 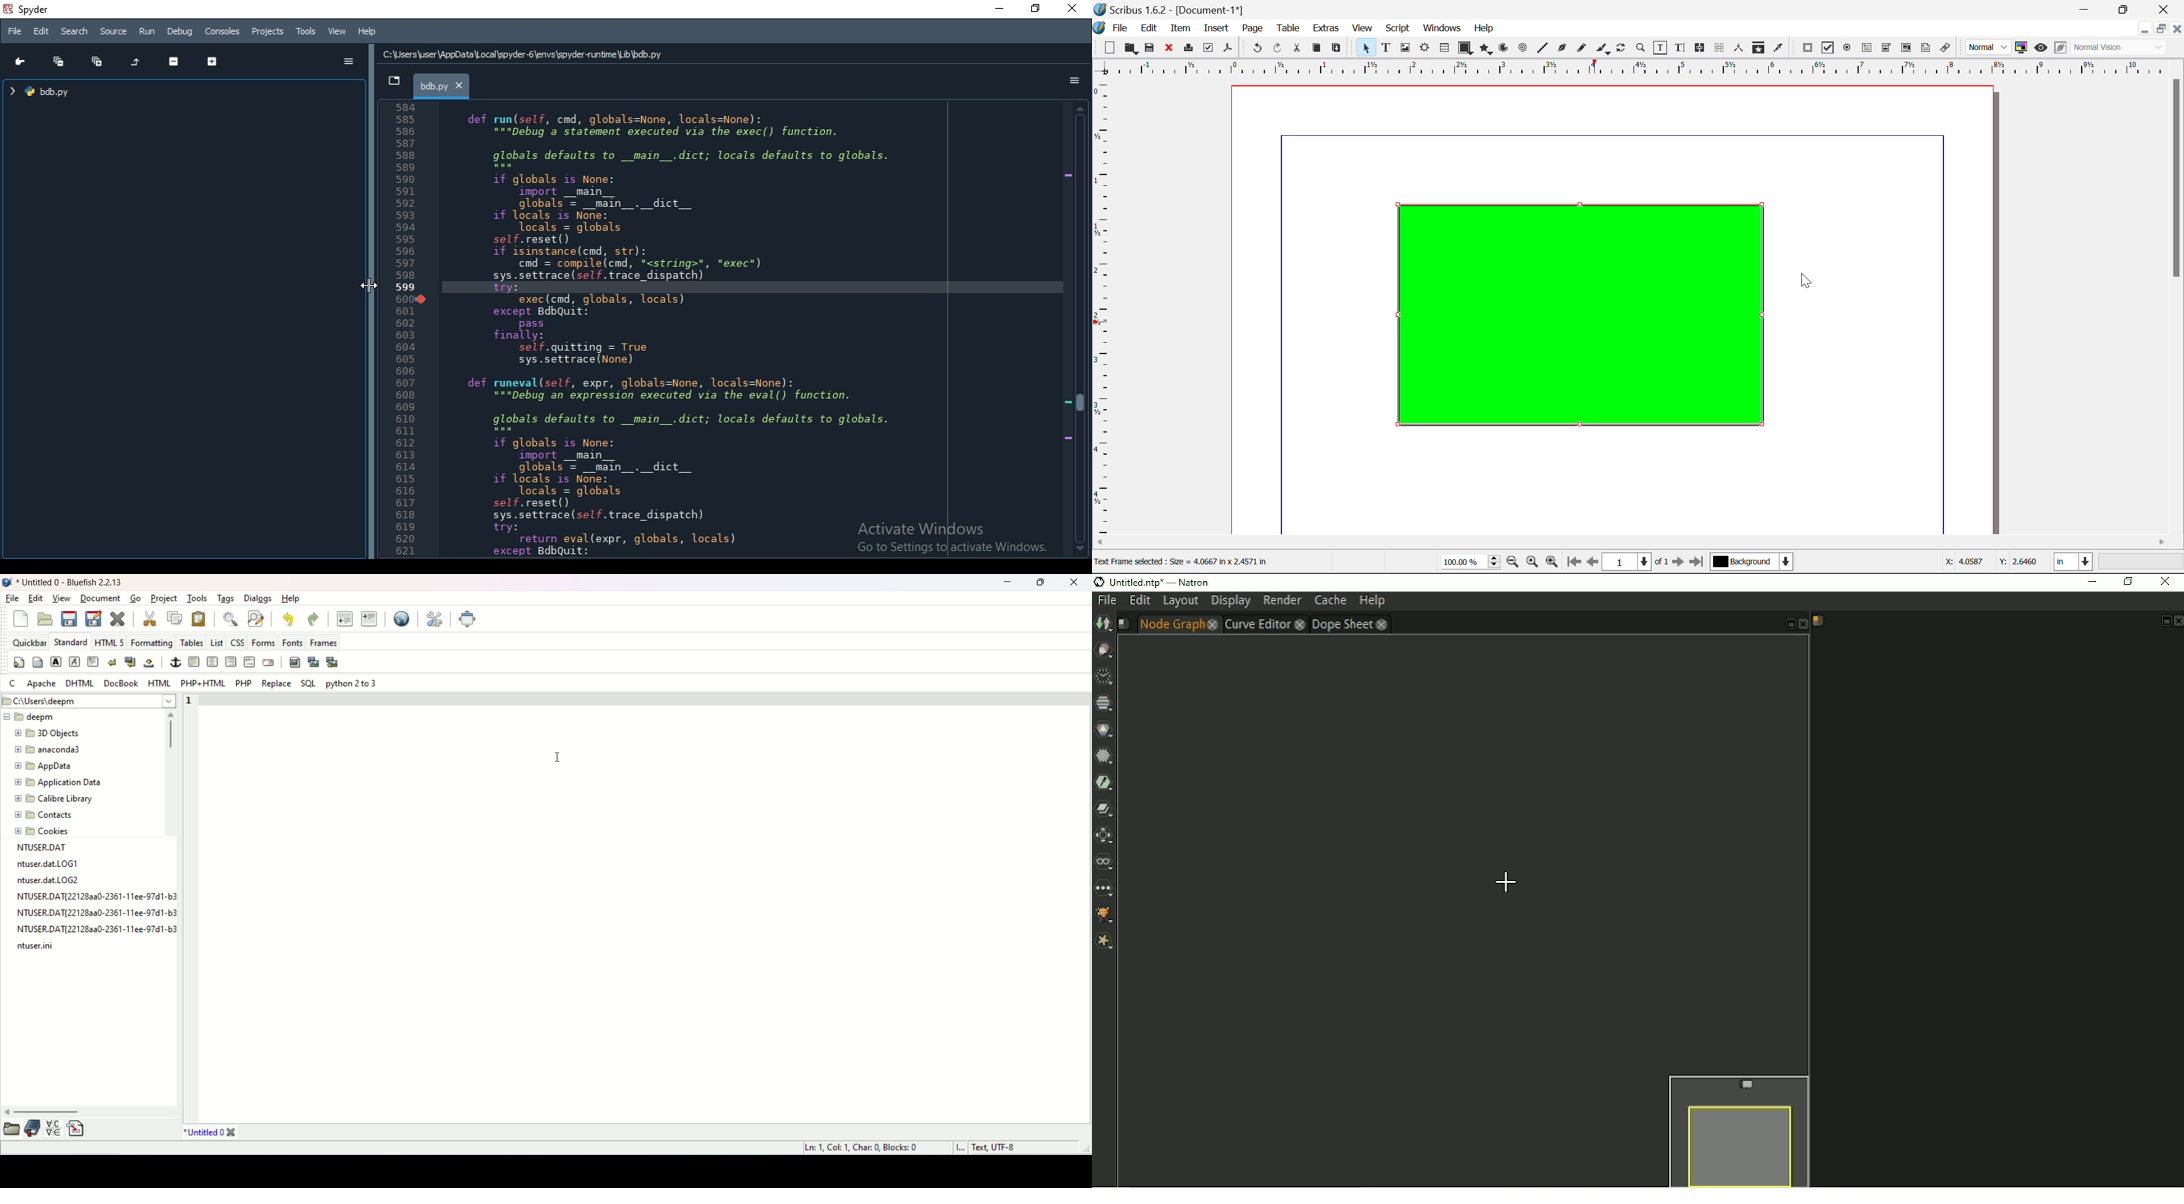 What do you see at coordinates (15, 33) in the screenshot?
I see `File ` at bounding box center [15, 33].